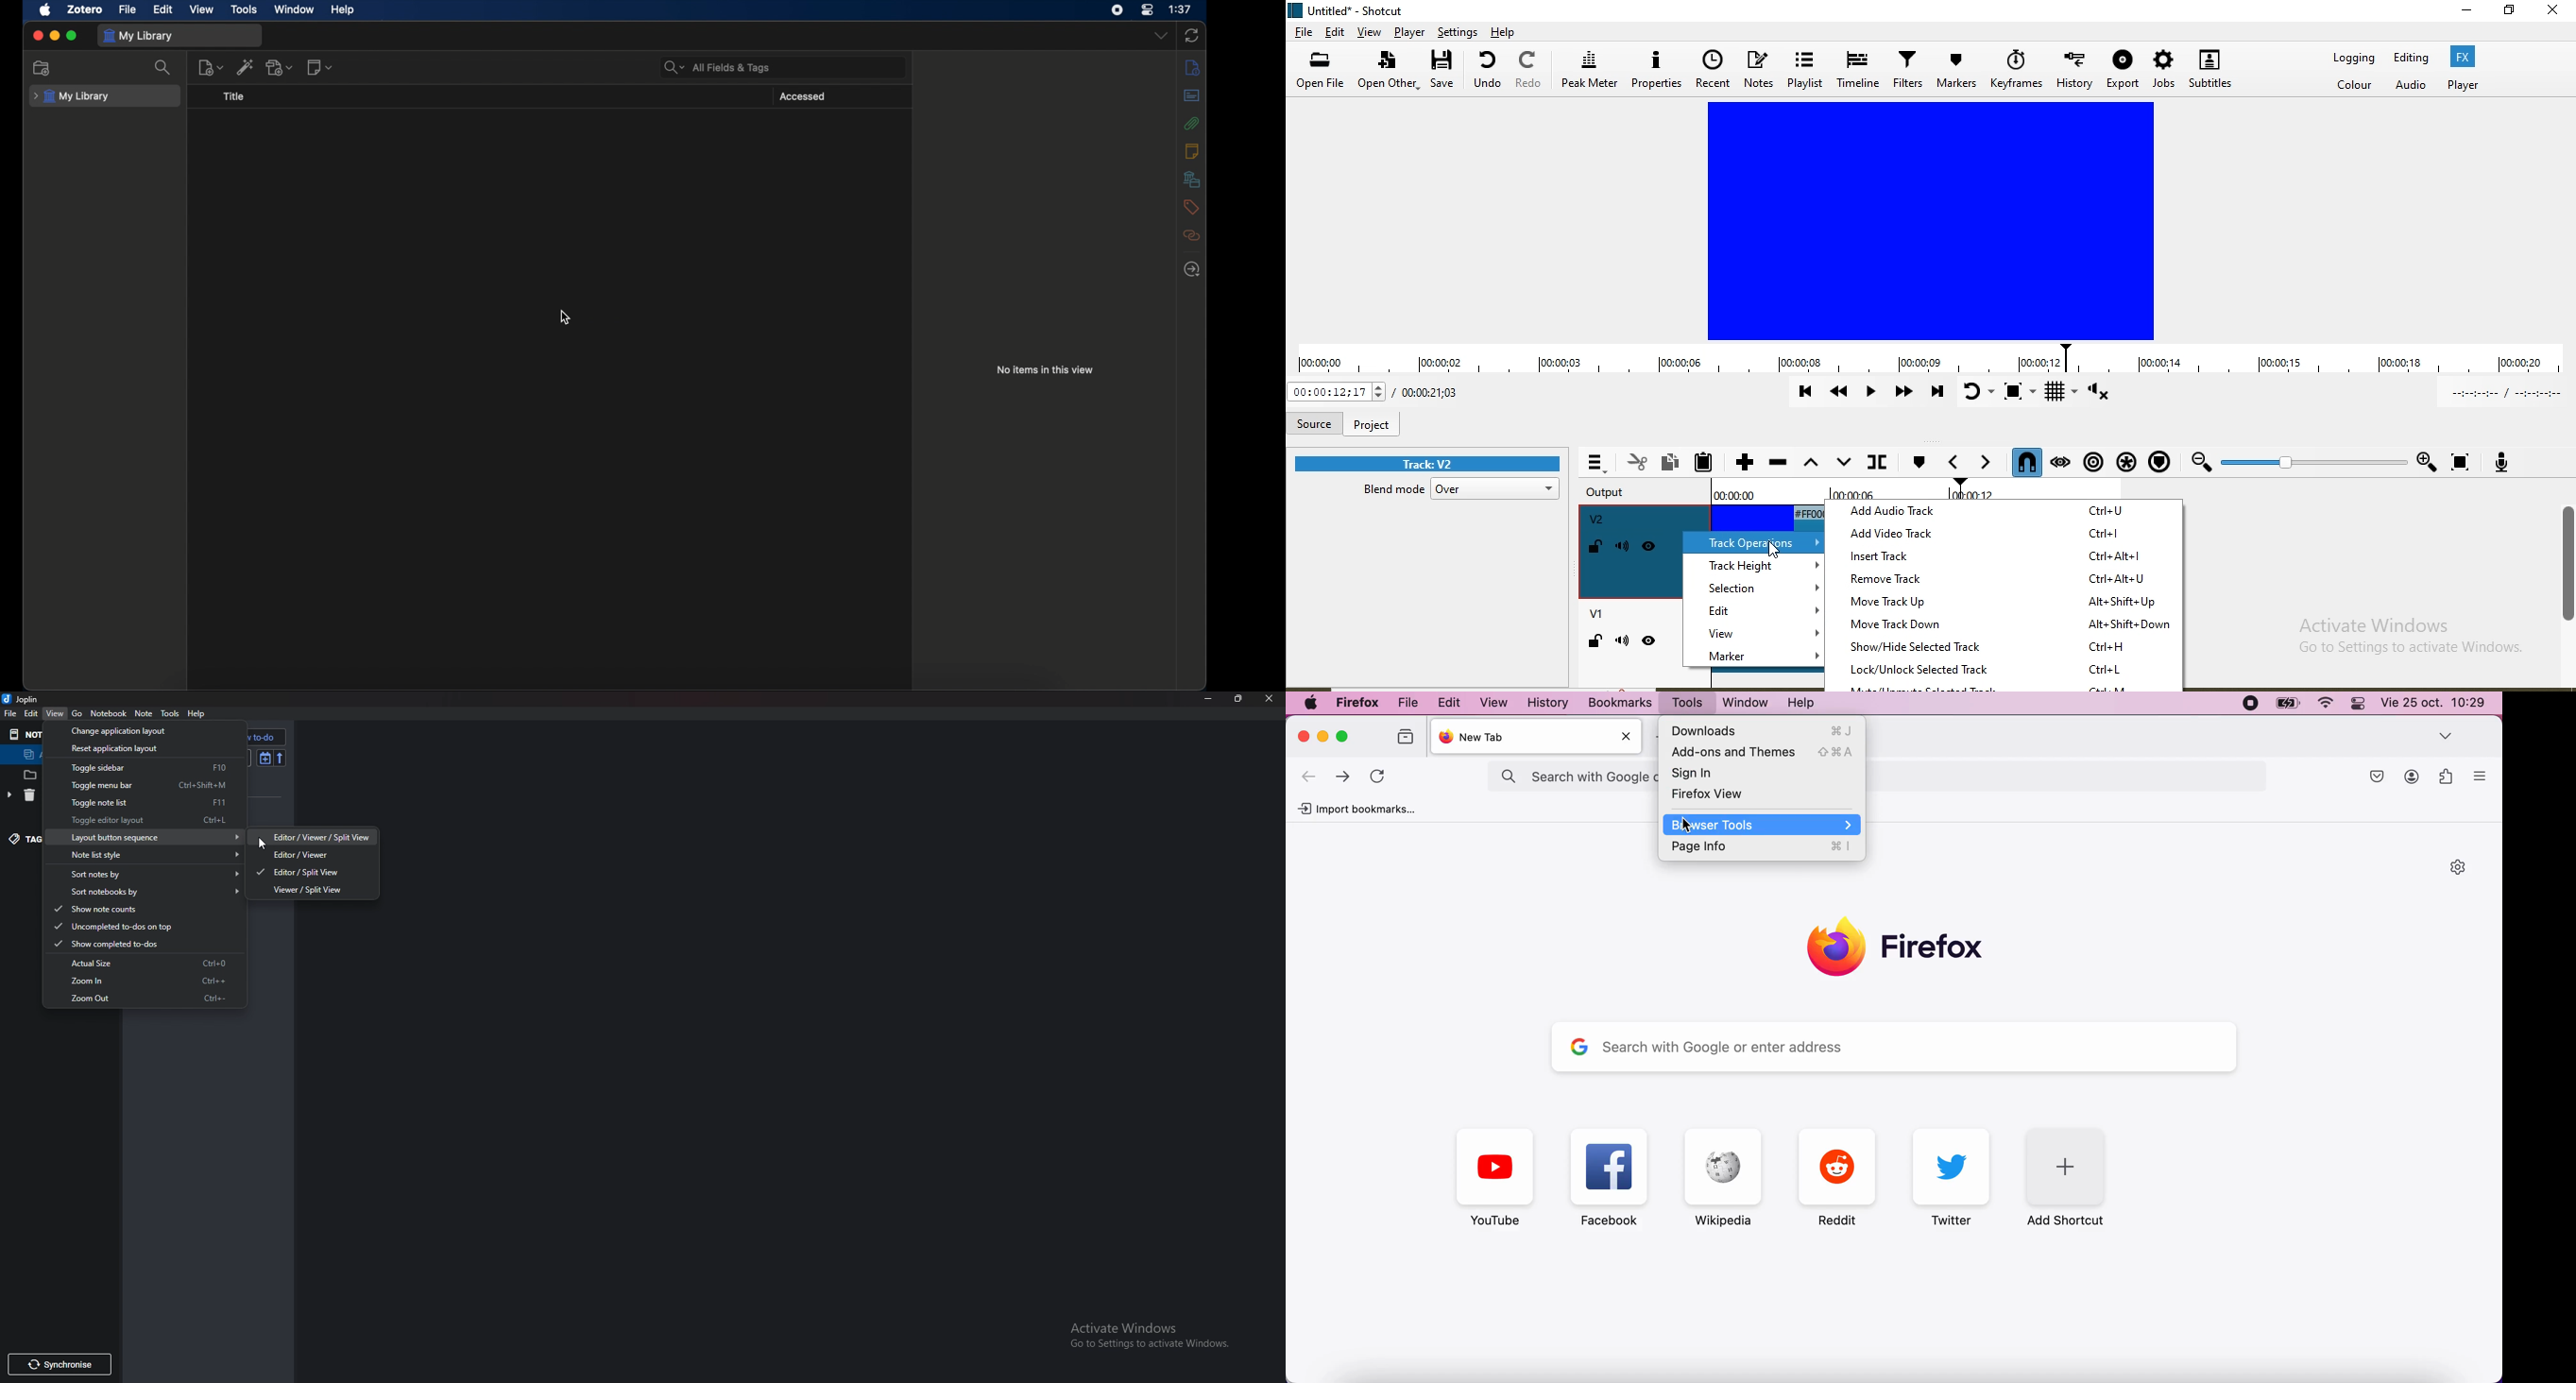  Describe the element at coordinates (1763, 846) in the screenshot. I see `Page Info` at that location.